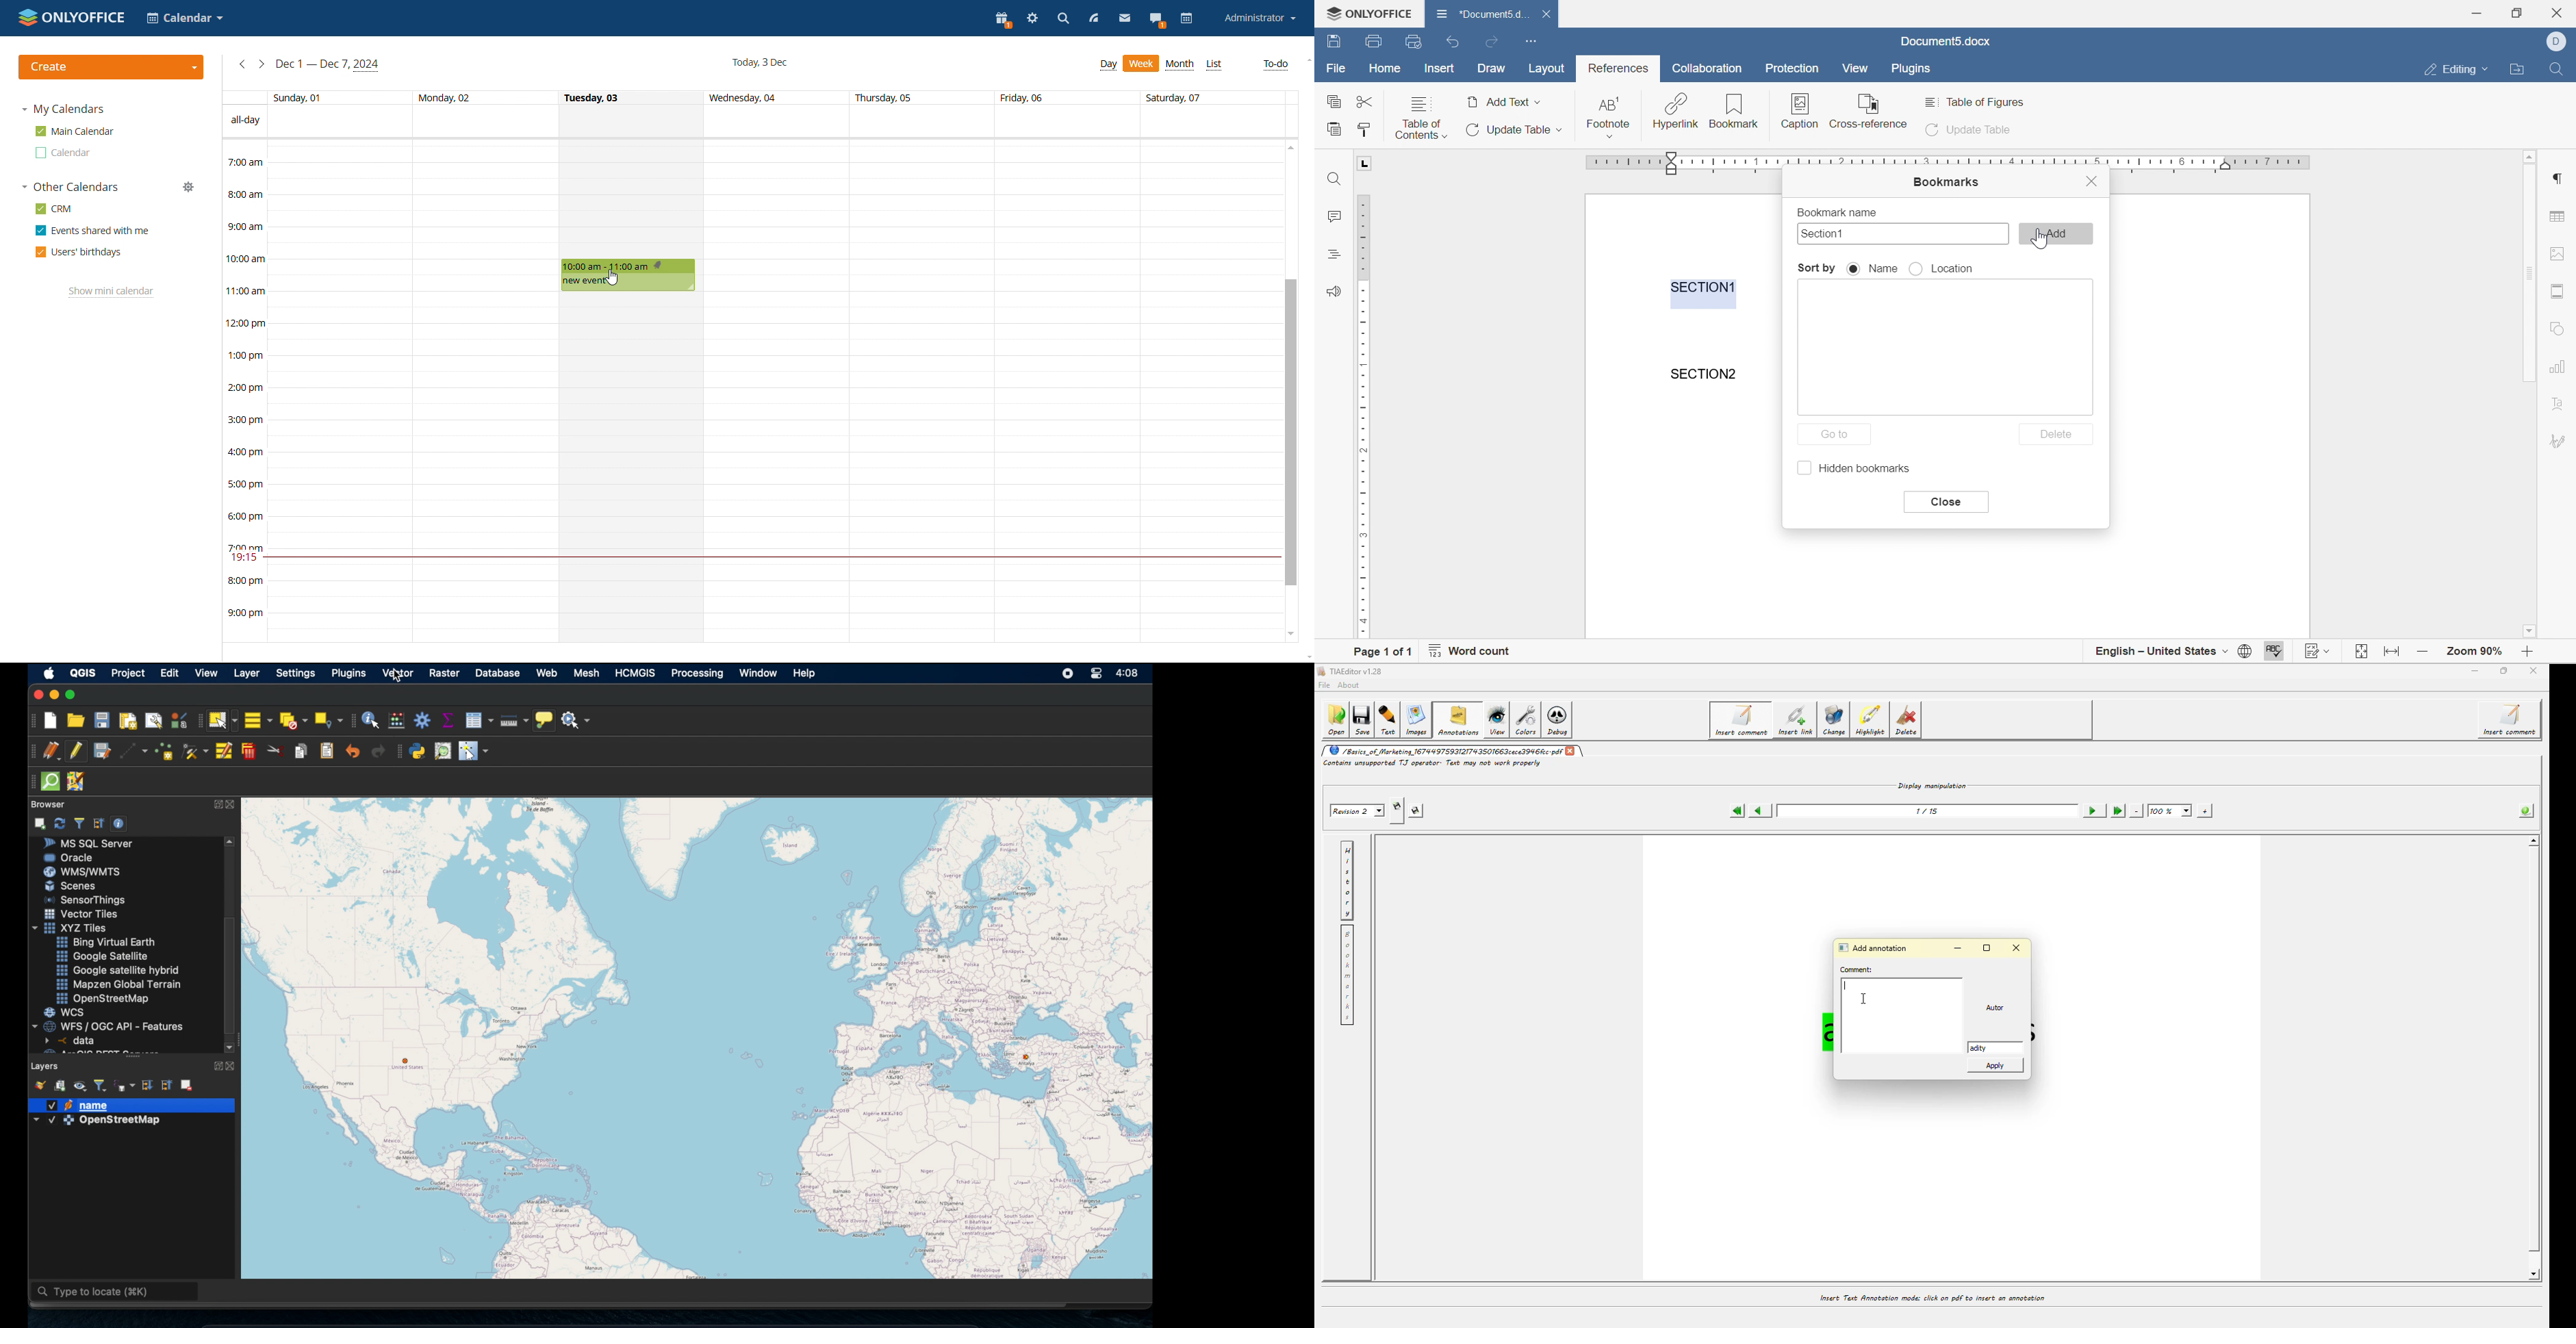  Describe the element at coordinates (2560, 368) in the screenshot. I see `chart settings` at that location.